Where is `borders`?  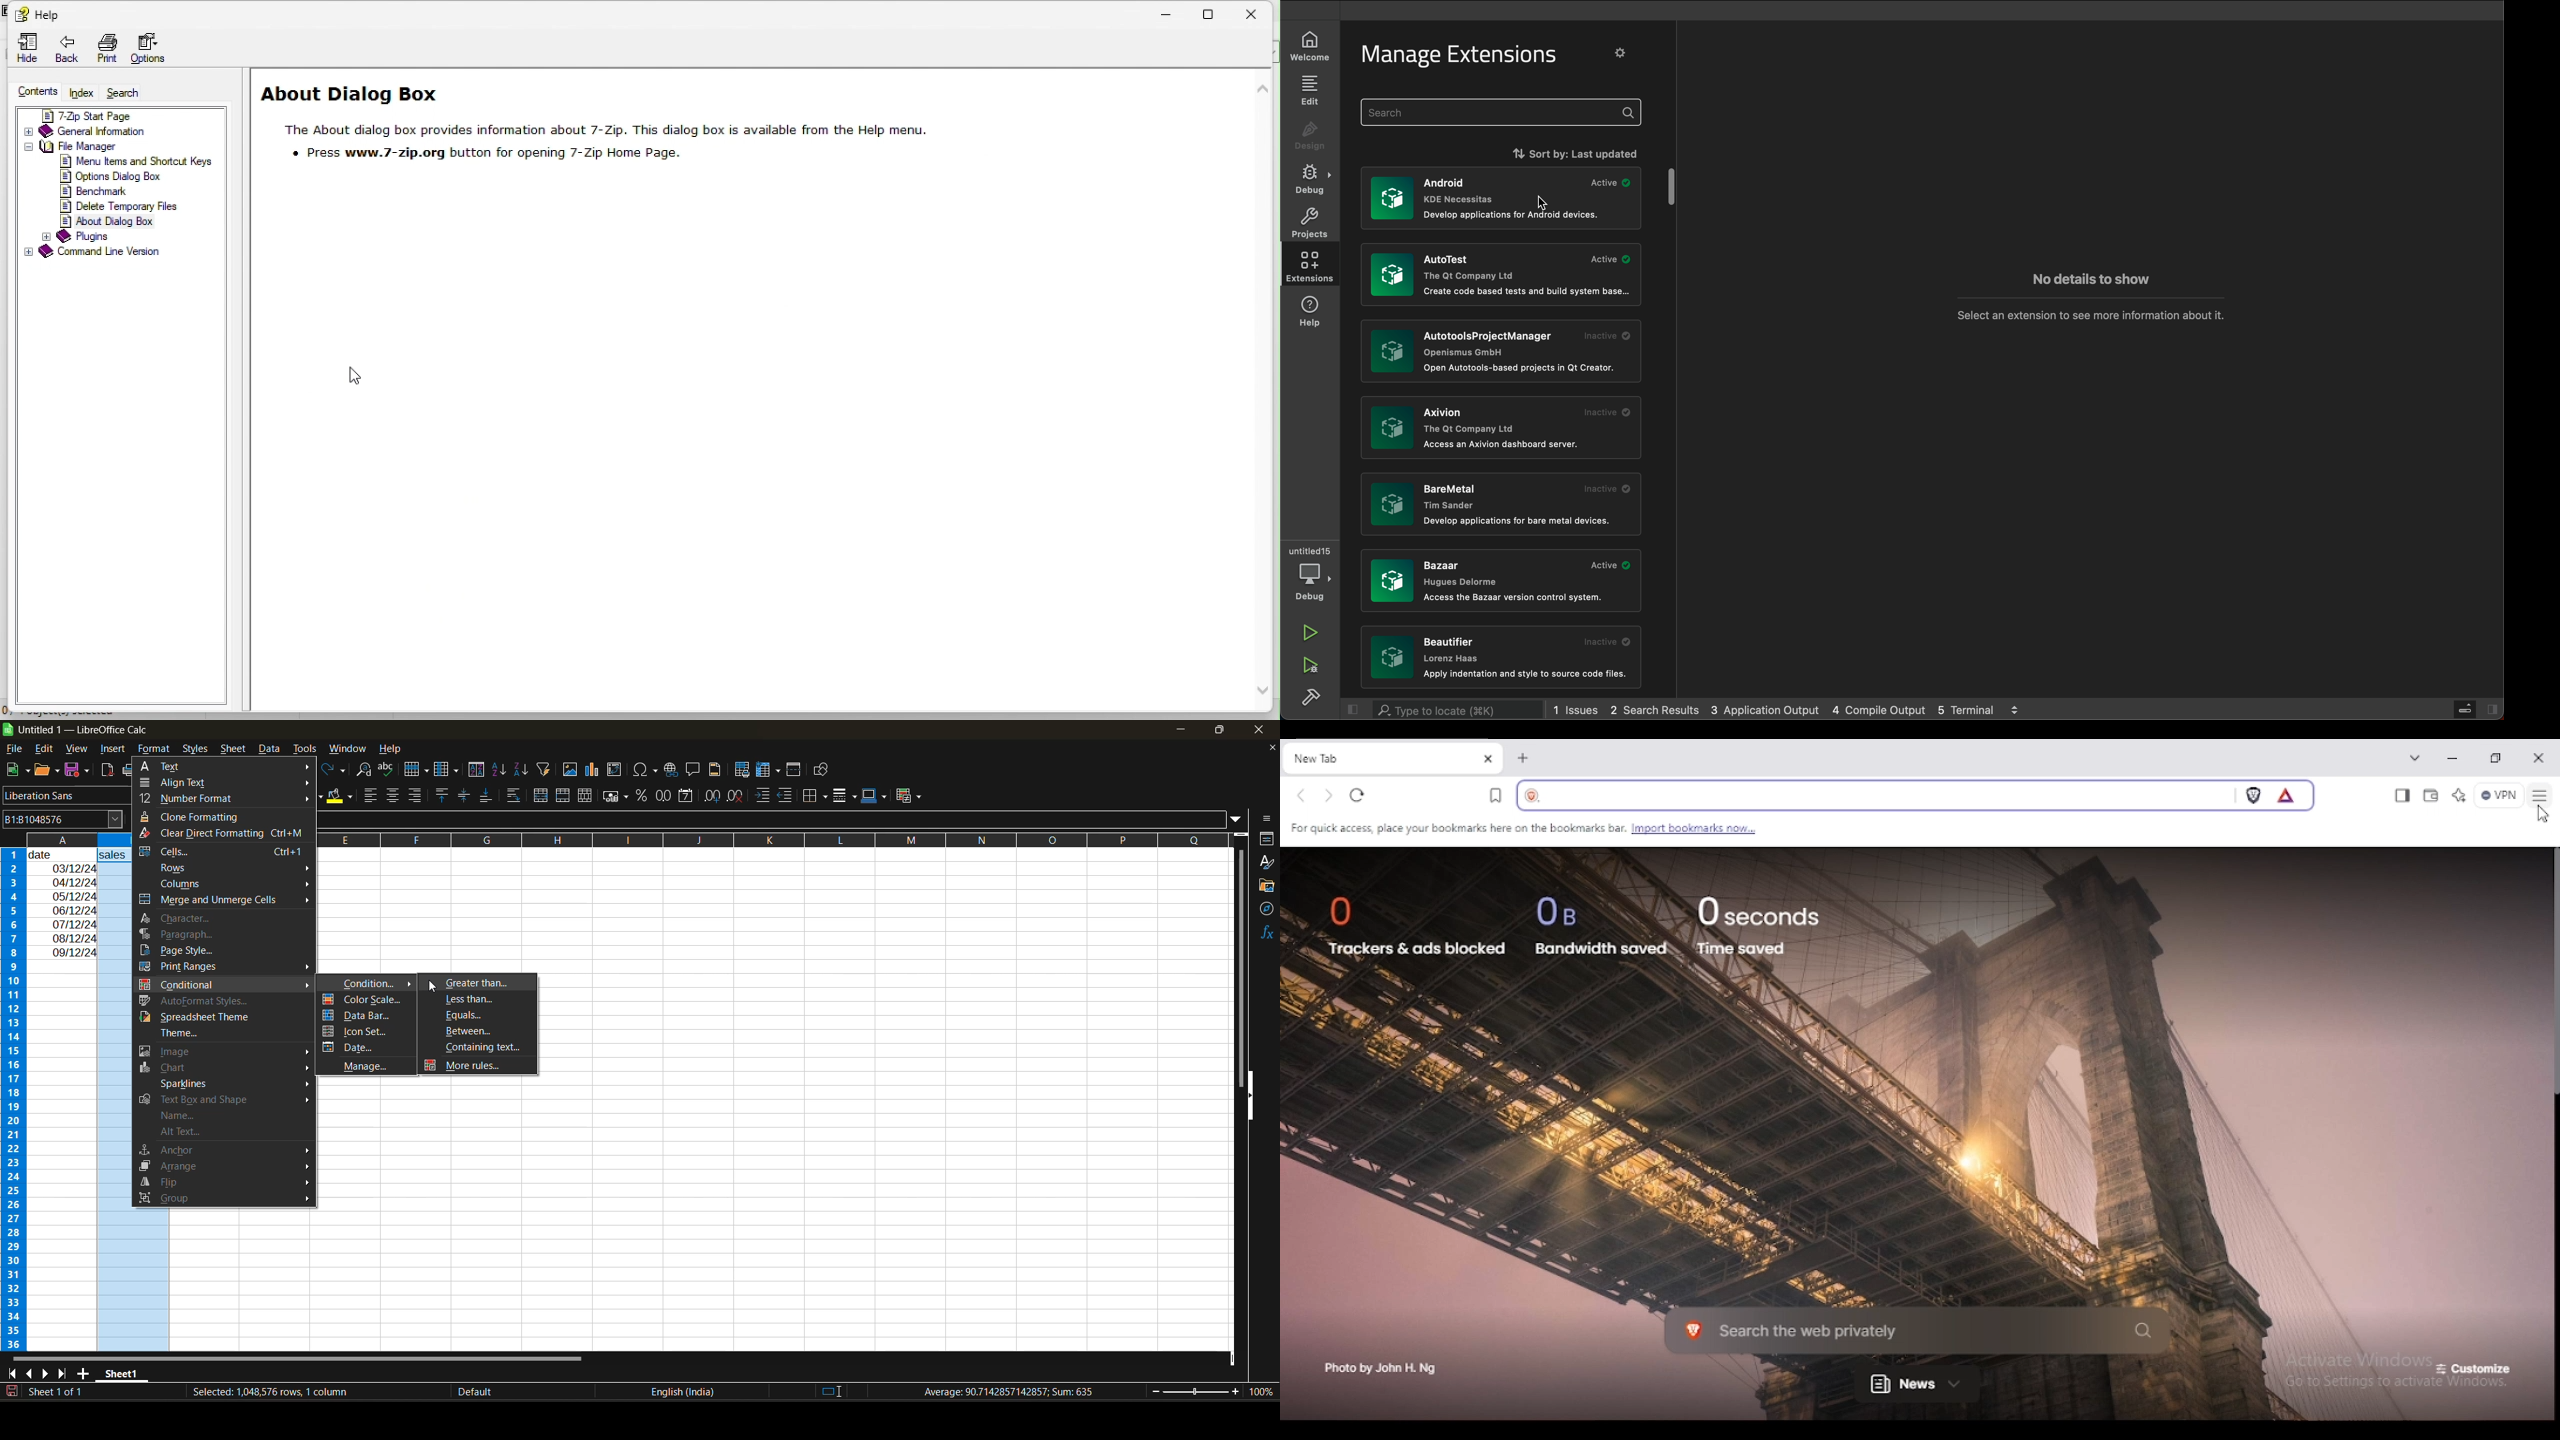 borders is located at coordinates (818, 795).